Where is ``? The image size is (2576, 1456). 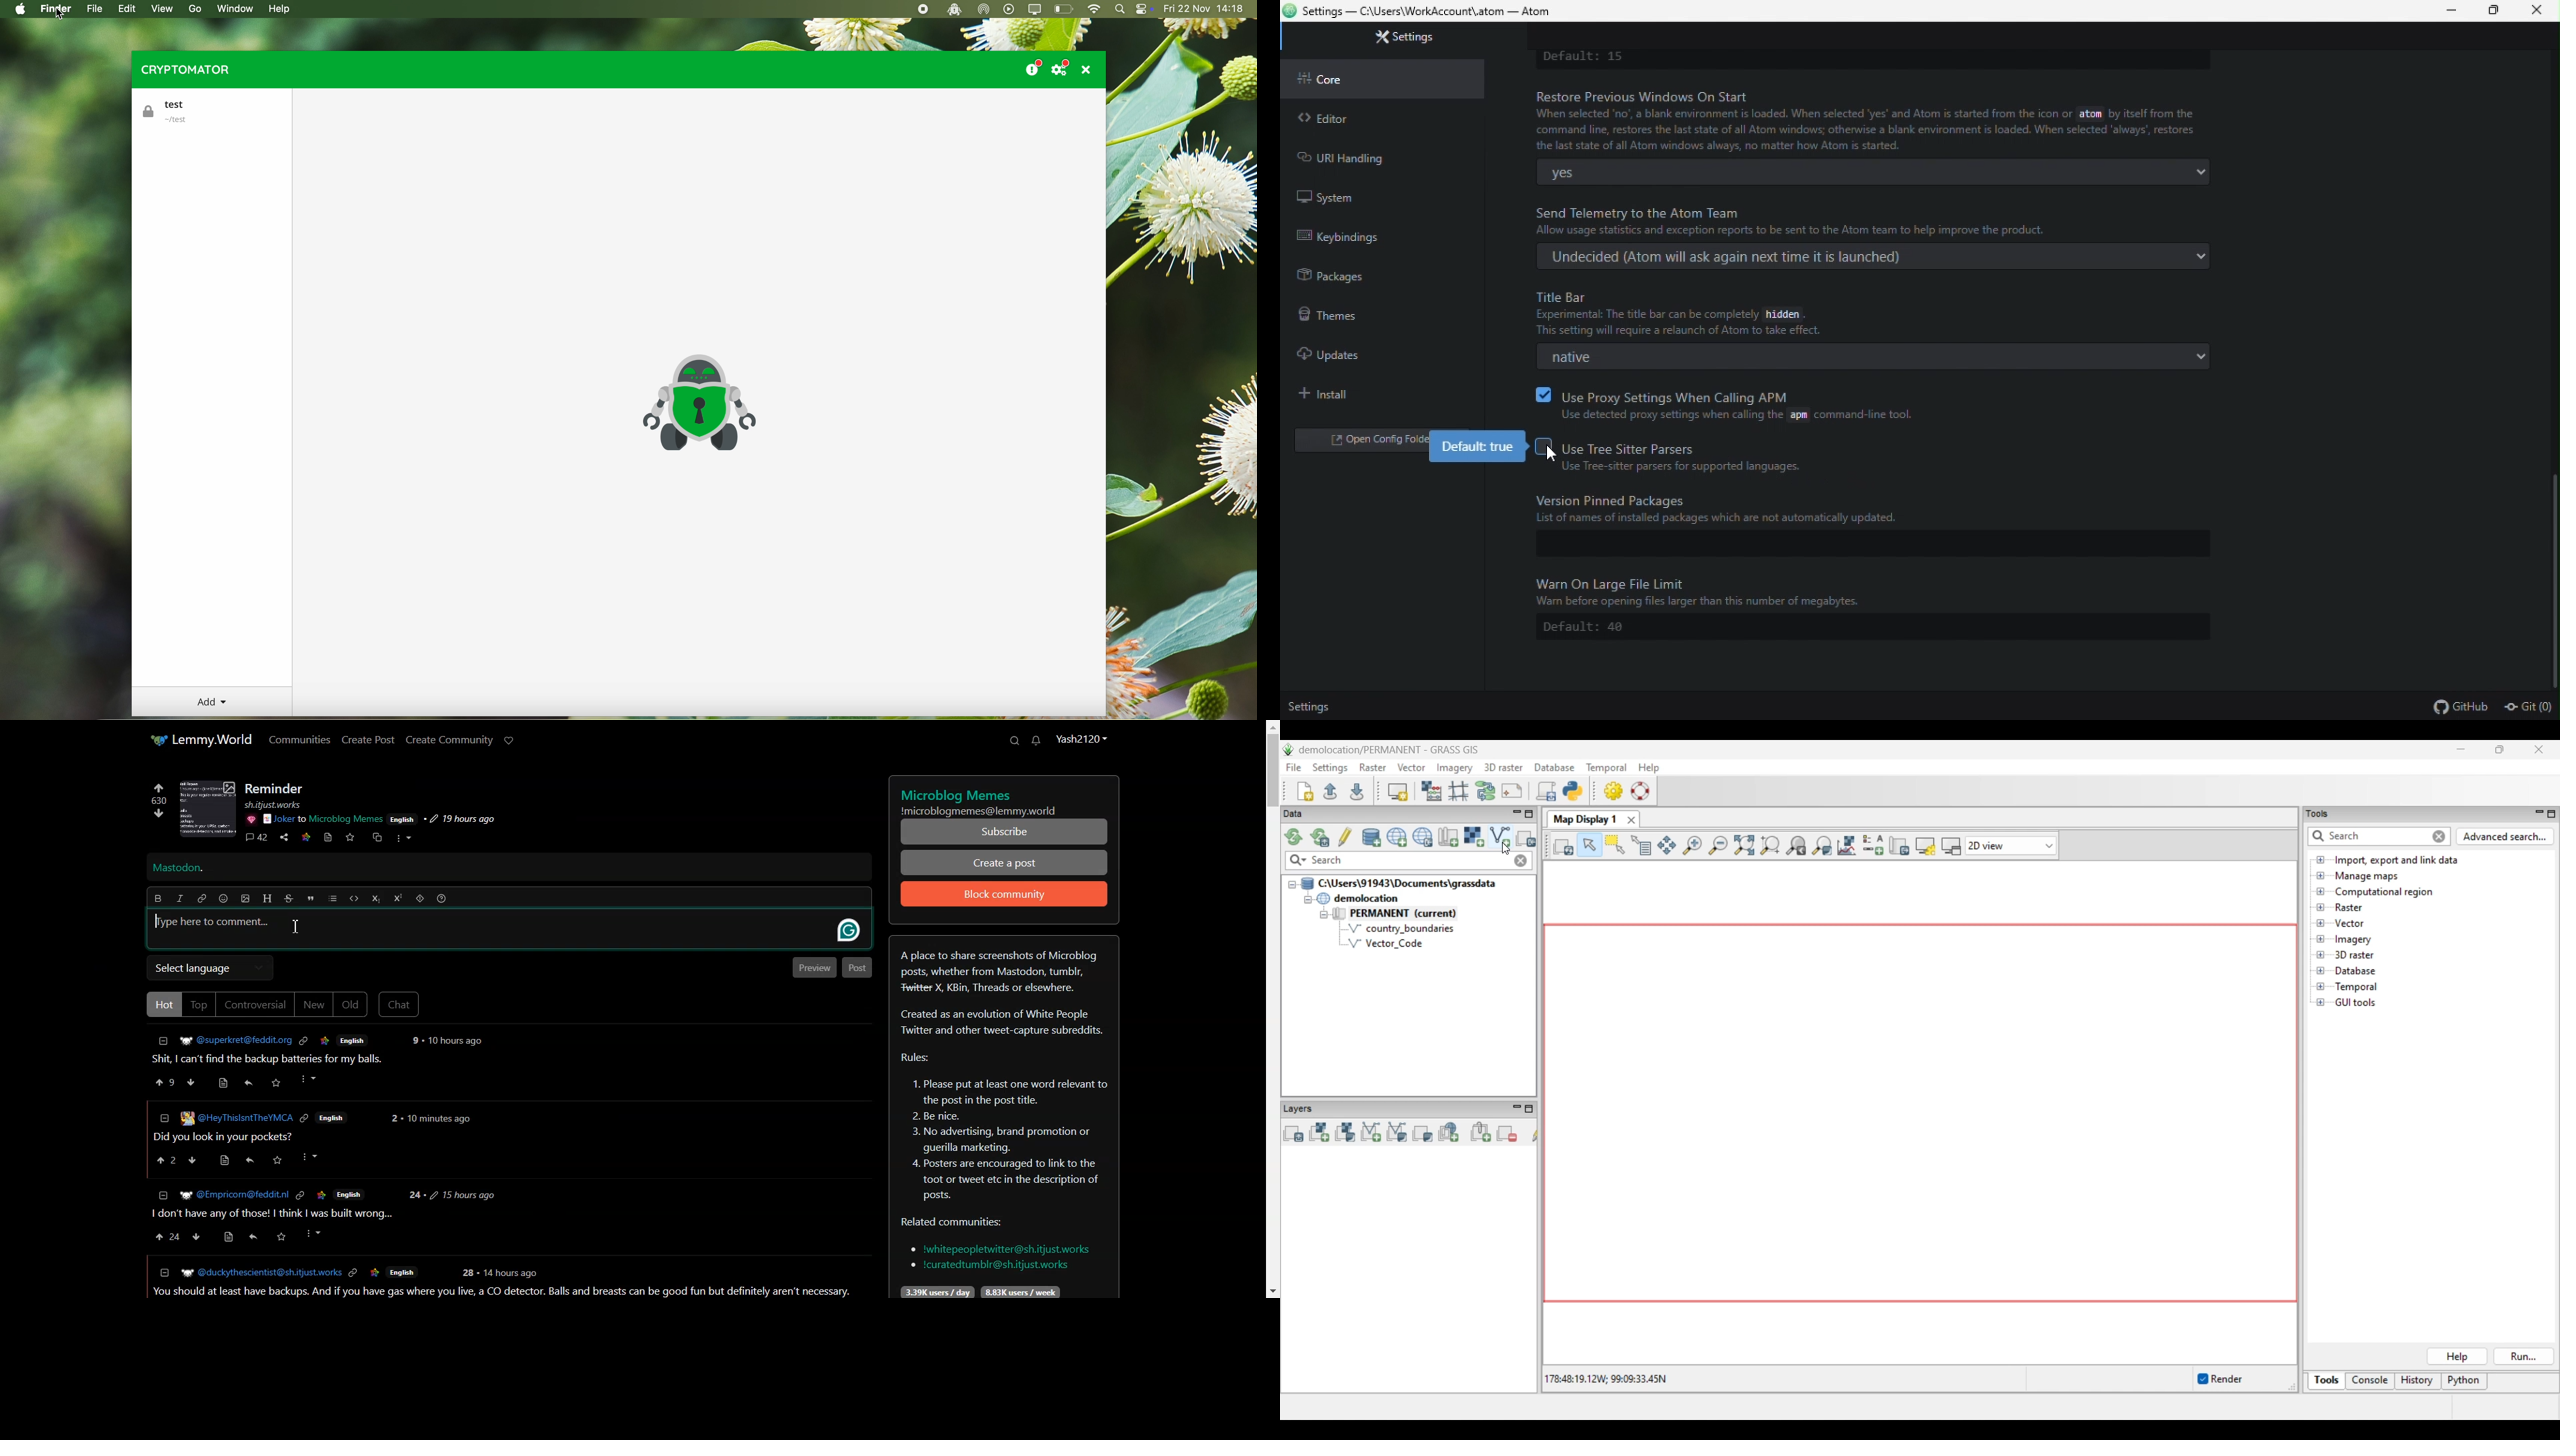  is located at coordinates (222, 1161).